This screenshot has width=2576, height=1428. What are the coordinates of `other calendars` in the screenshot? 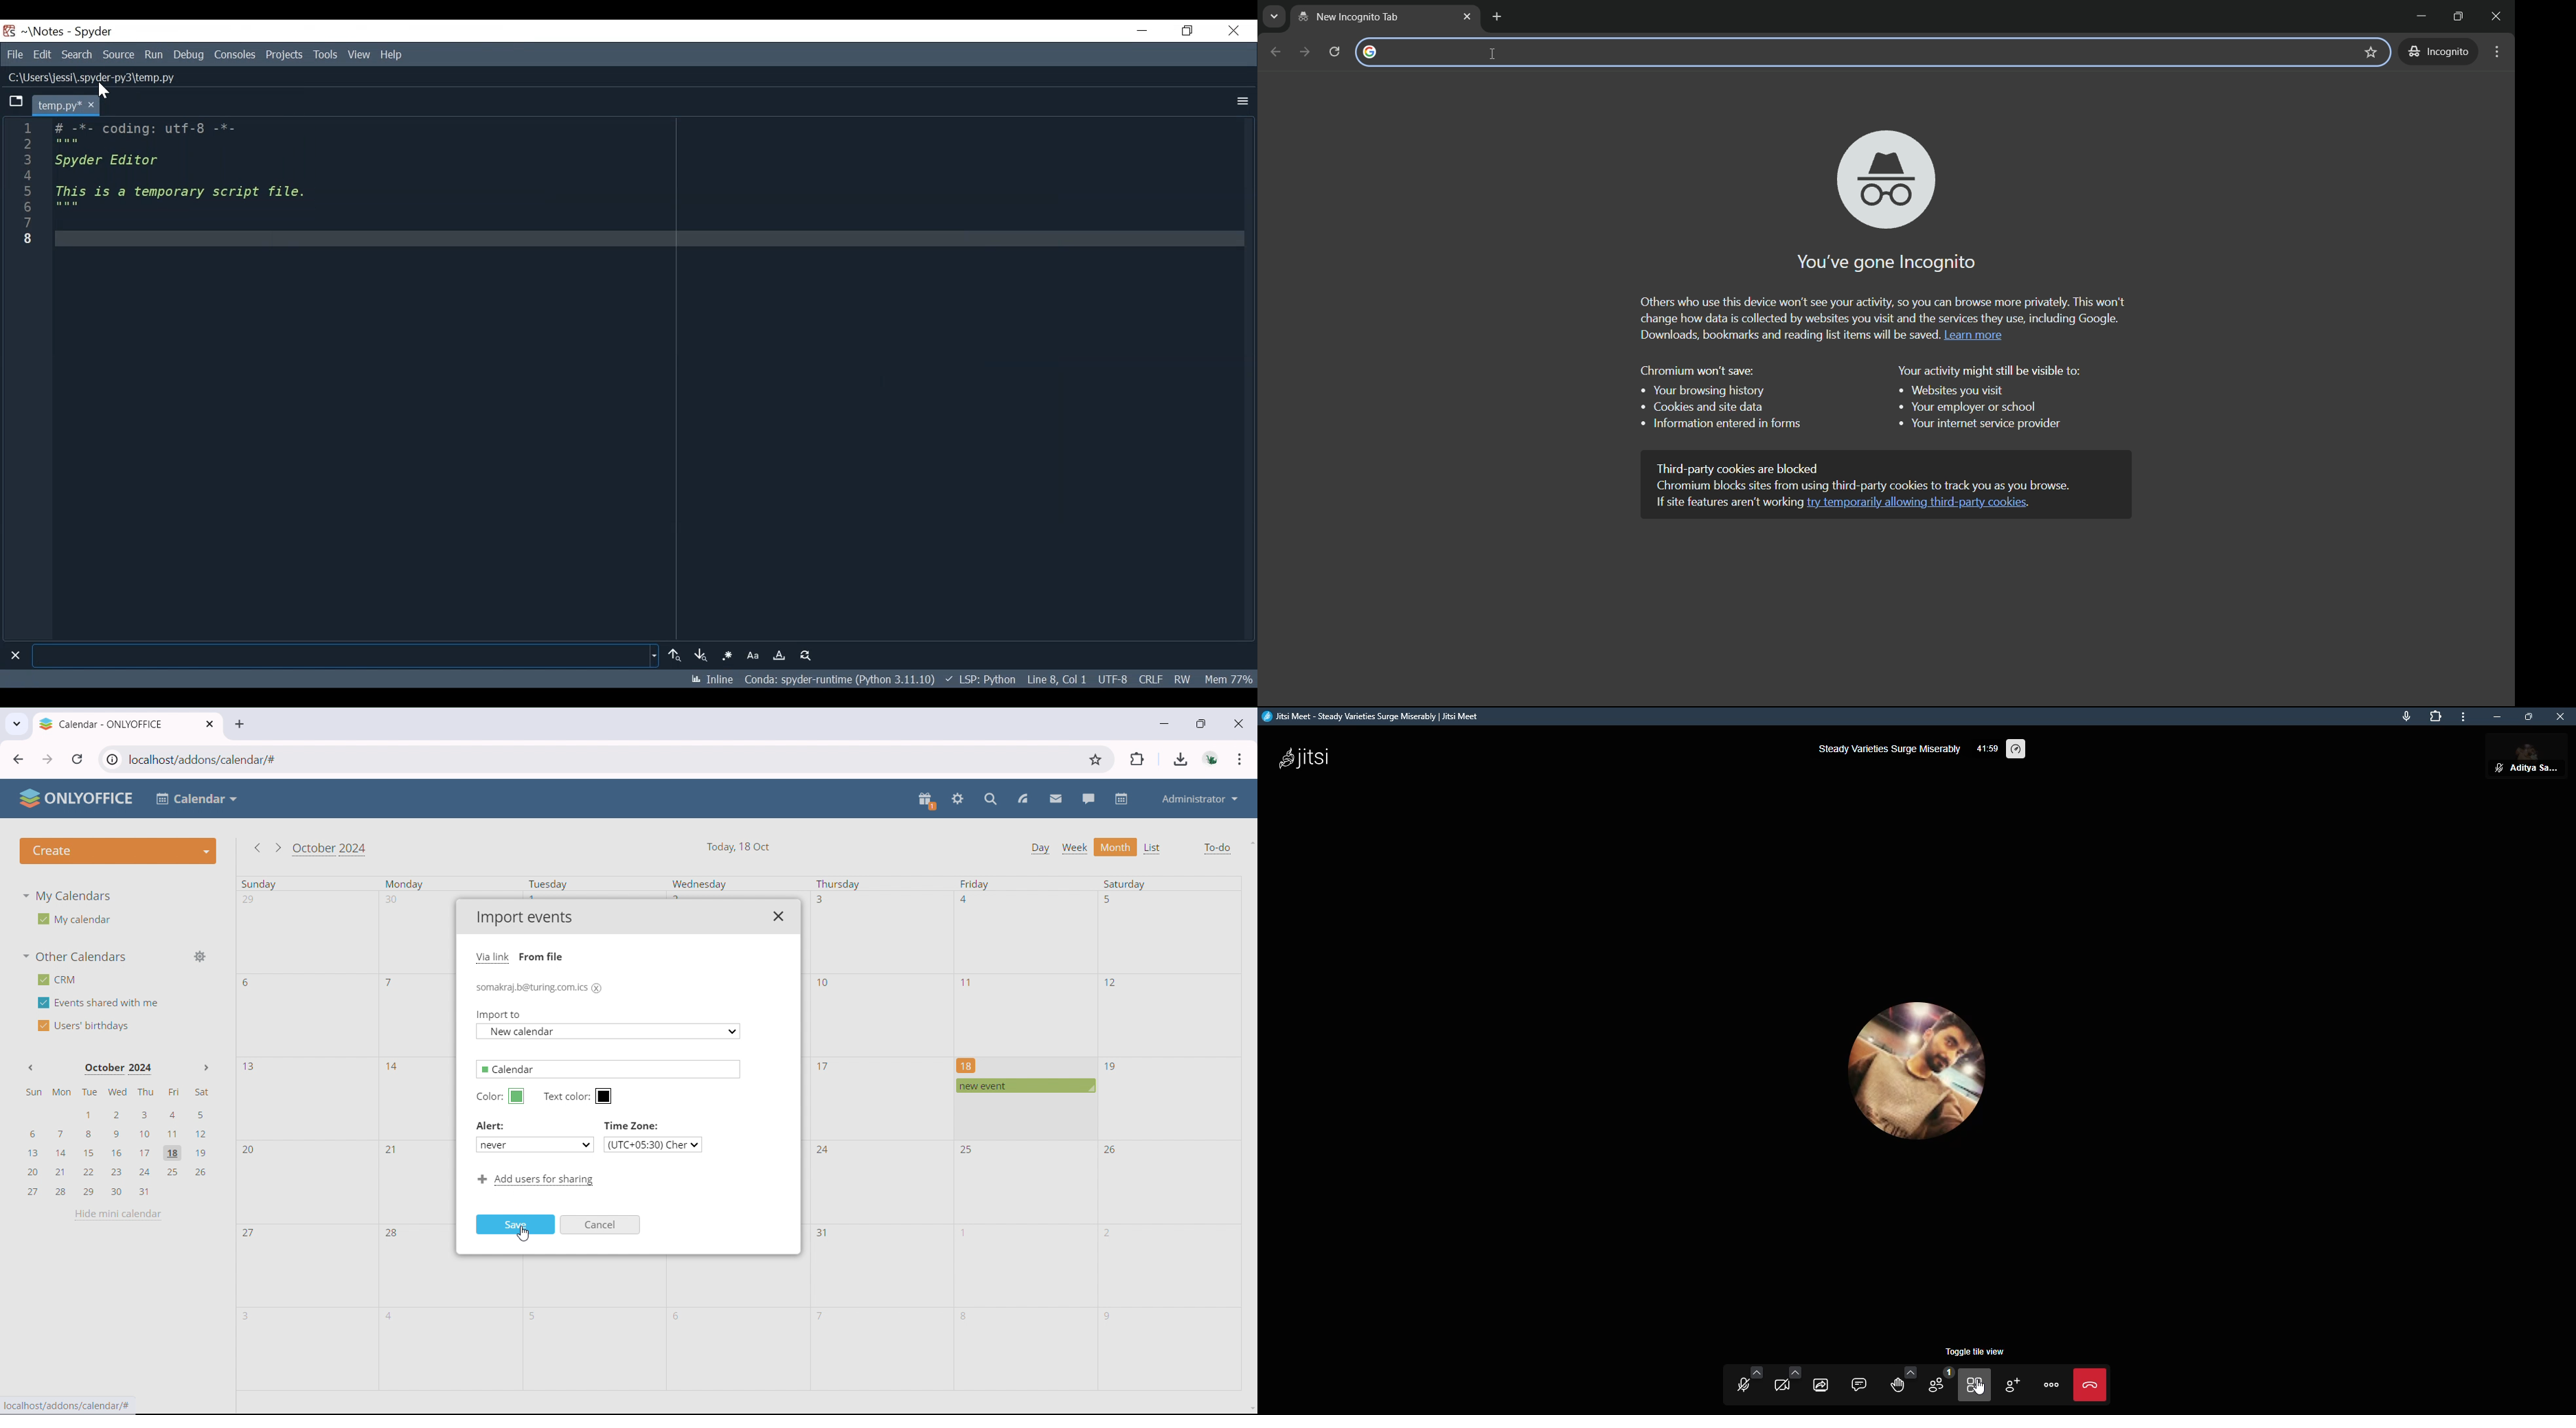 It's located at (75, 957).